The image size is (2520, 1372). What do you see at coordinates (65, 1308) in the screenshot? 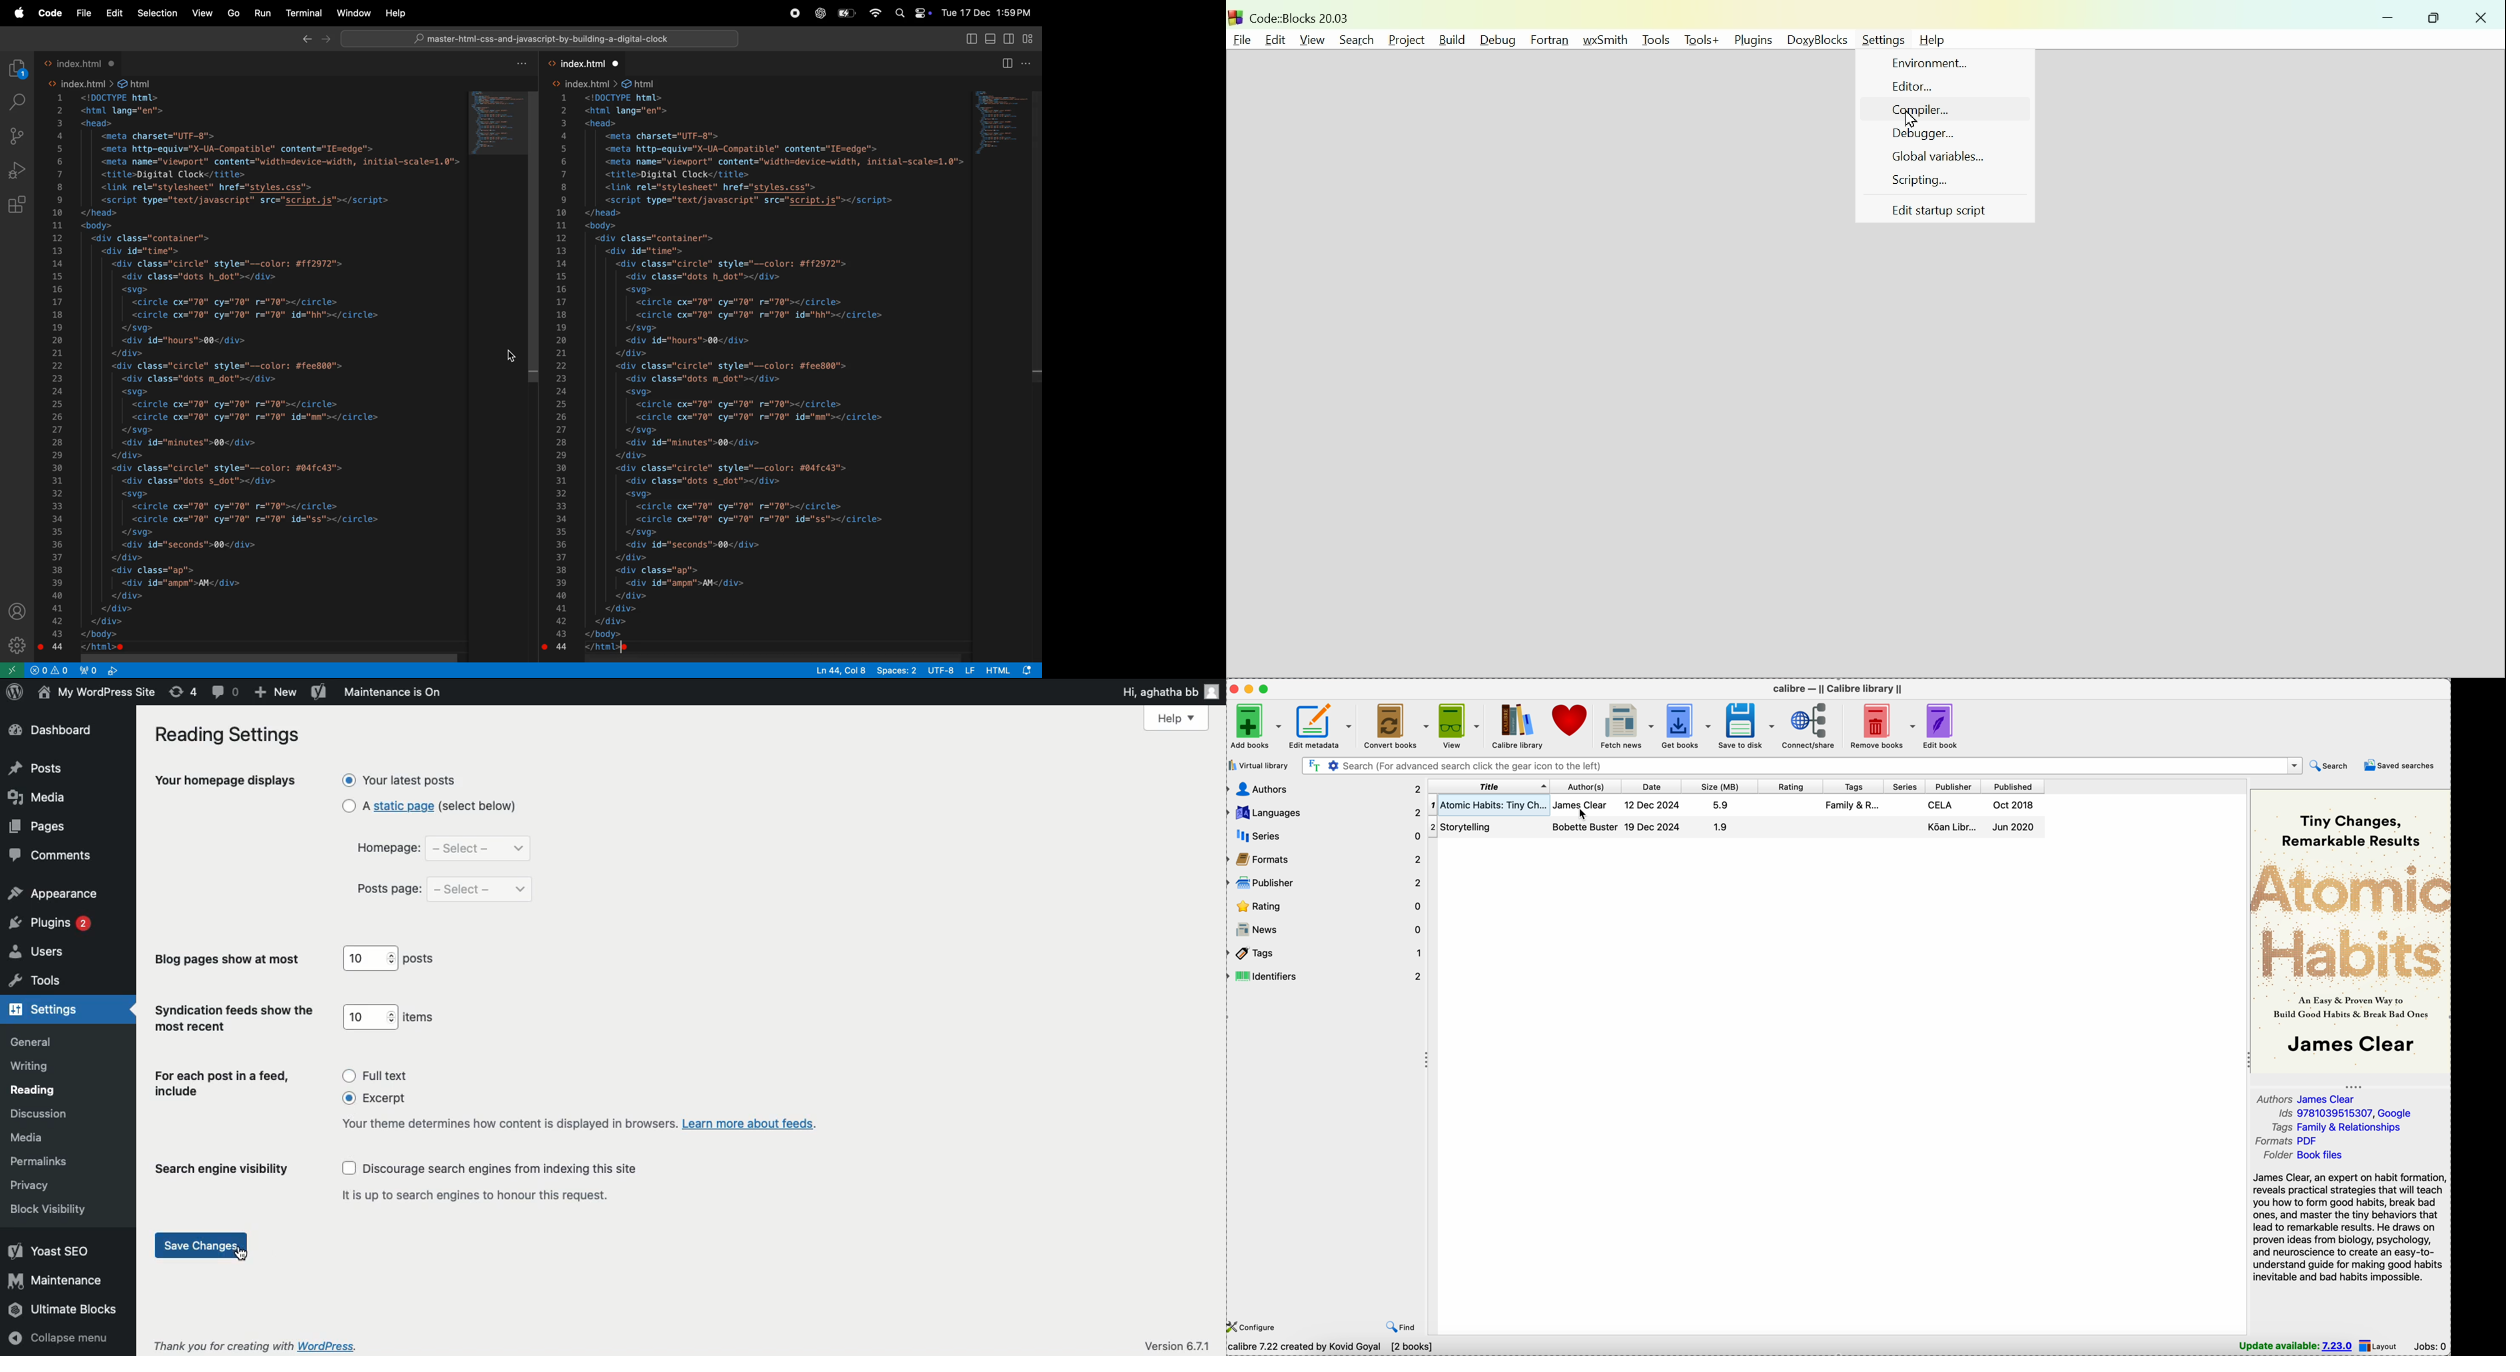
I see `ultimate blocks` at bounding box center [65, 1308].